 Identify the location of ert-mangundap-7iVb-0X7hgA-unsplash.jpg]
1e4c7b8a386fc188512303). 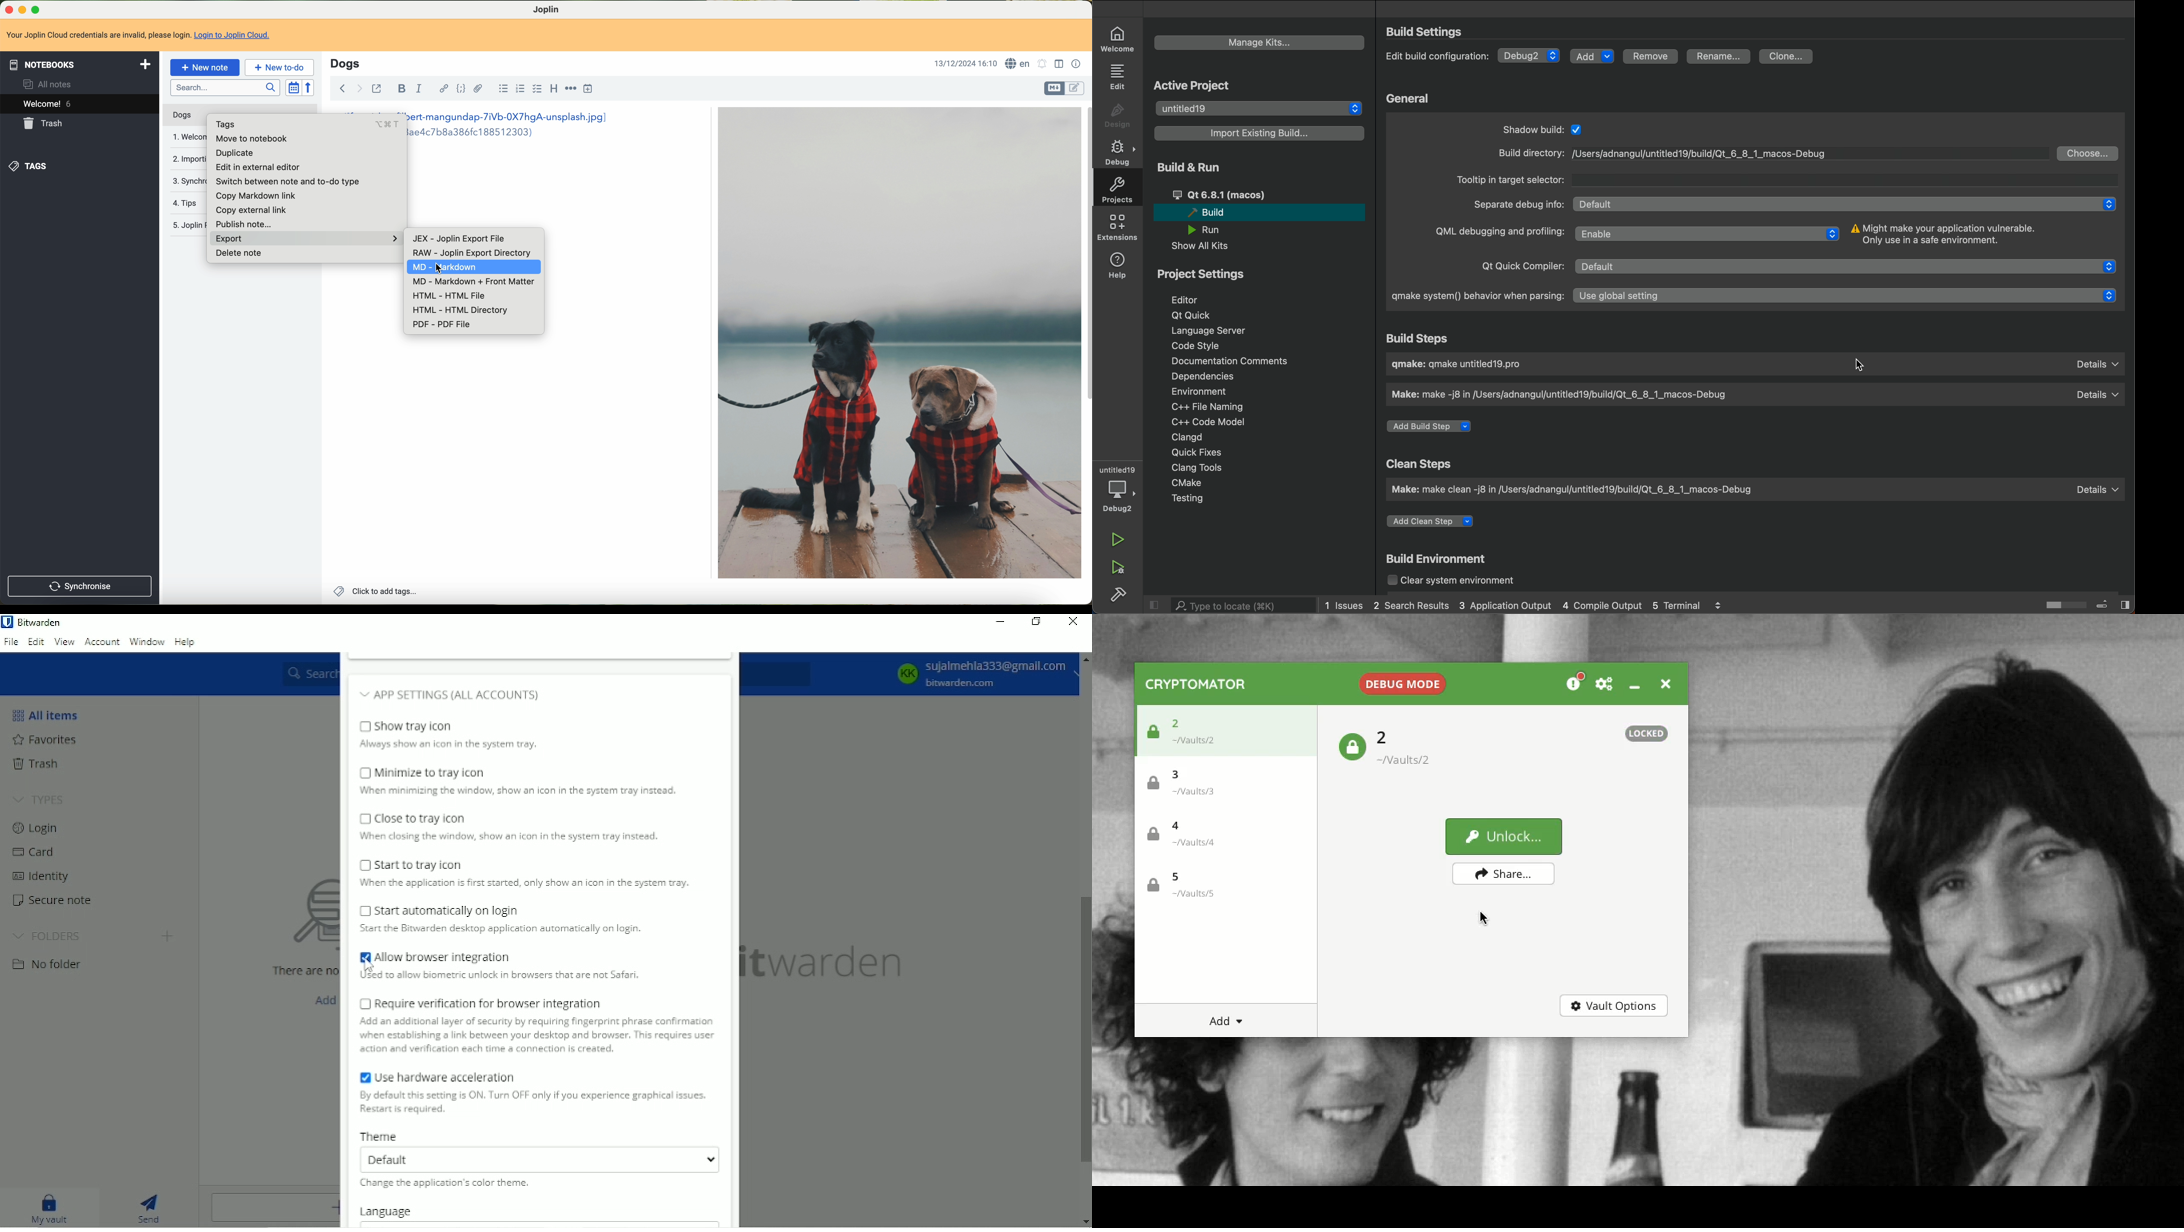
(517, 126).